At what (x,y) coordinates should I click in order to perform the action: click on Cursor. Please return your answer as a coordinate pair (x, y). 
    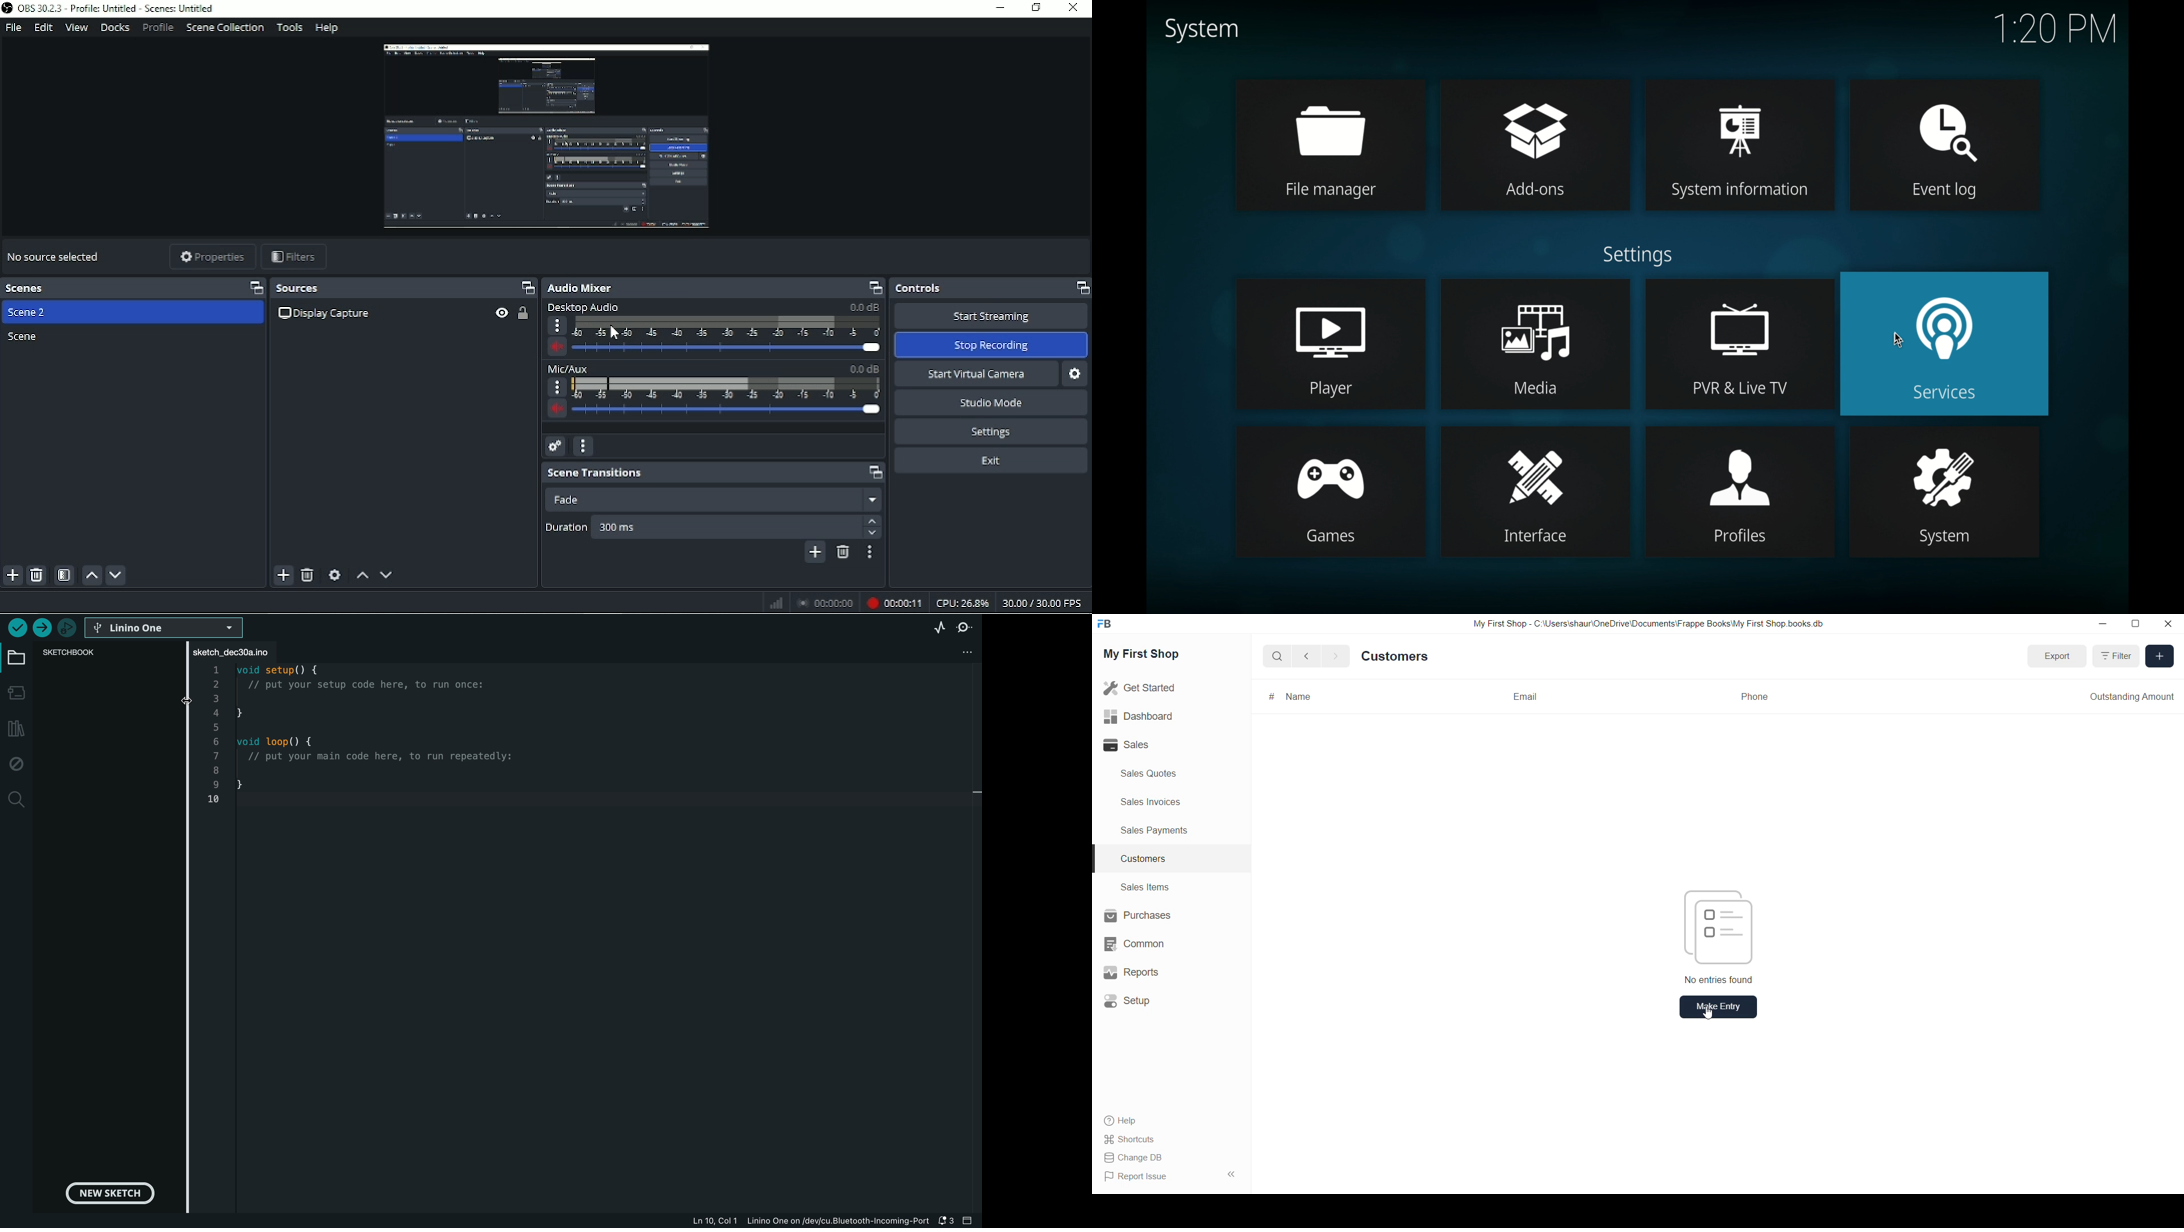
    Looking at the image, I should click on (616, 333).